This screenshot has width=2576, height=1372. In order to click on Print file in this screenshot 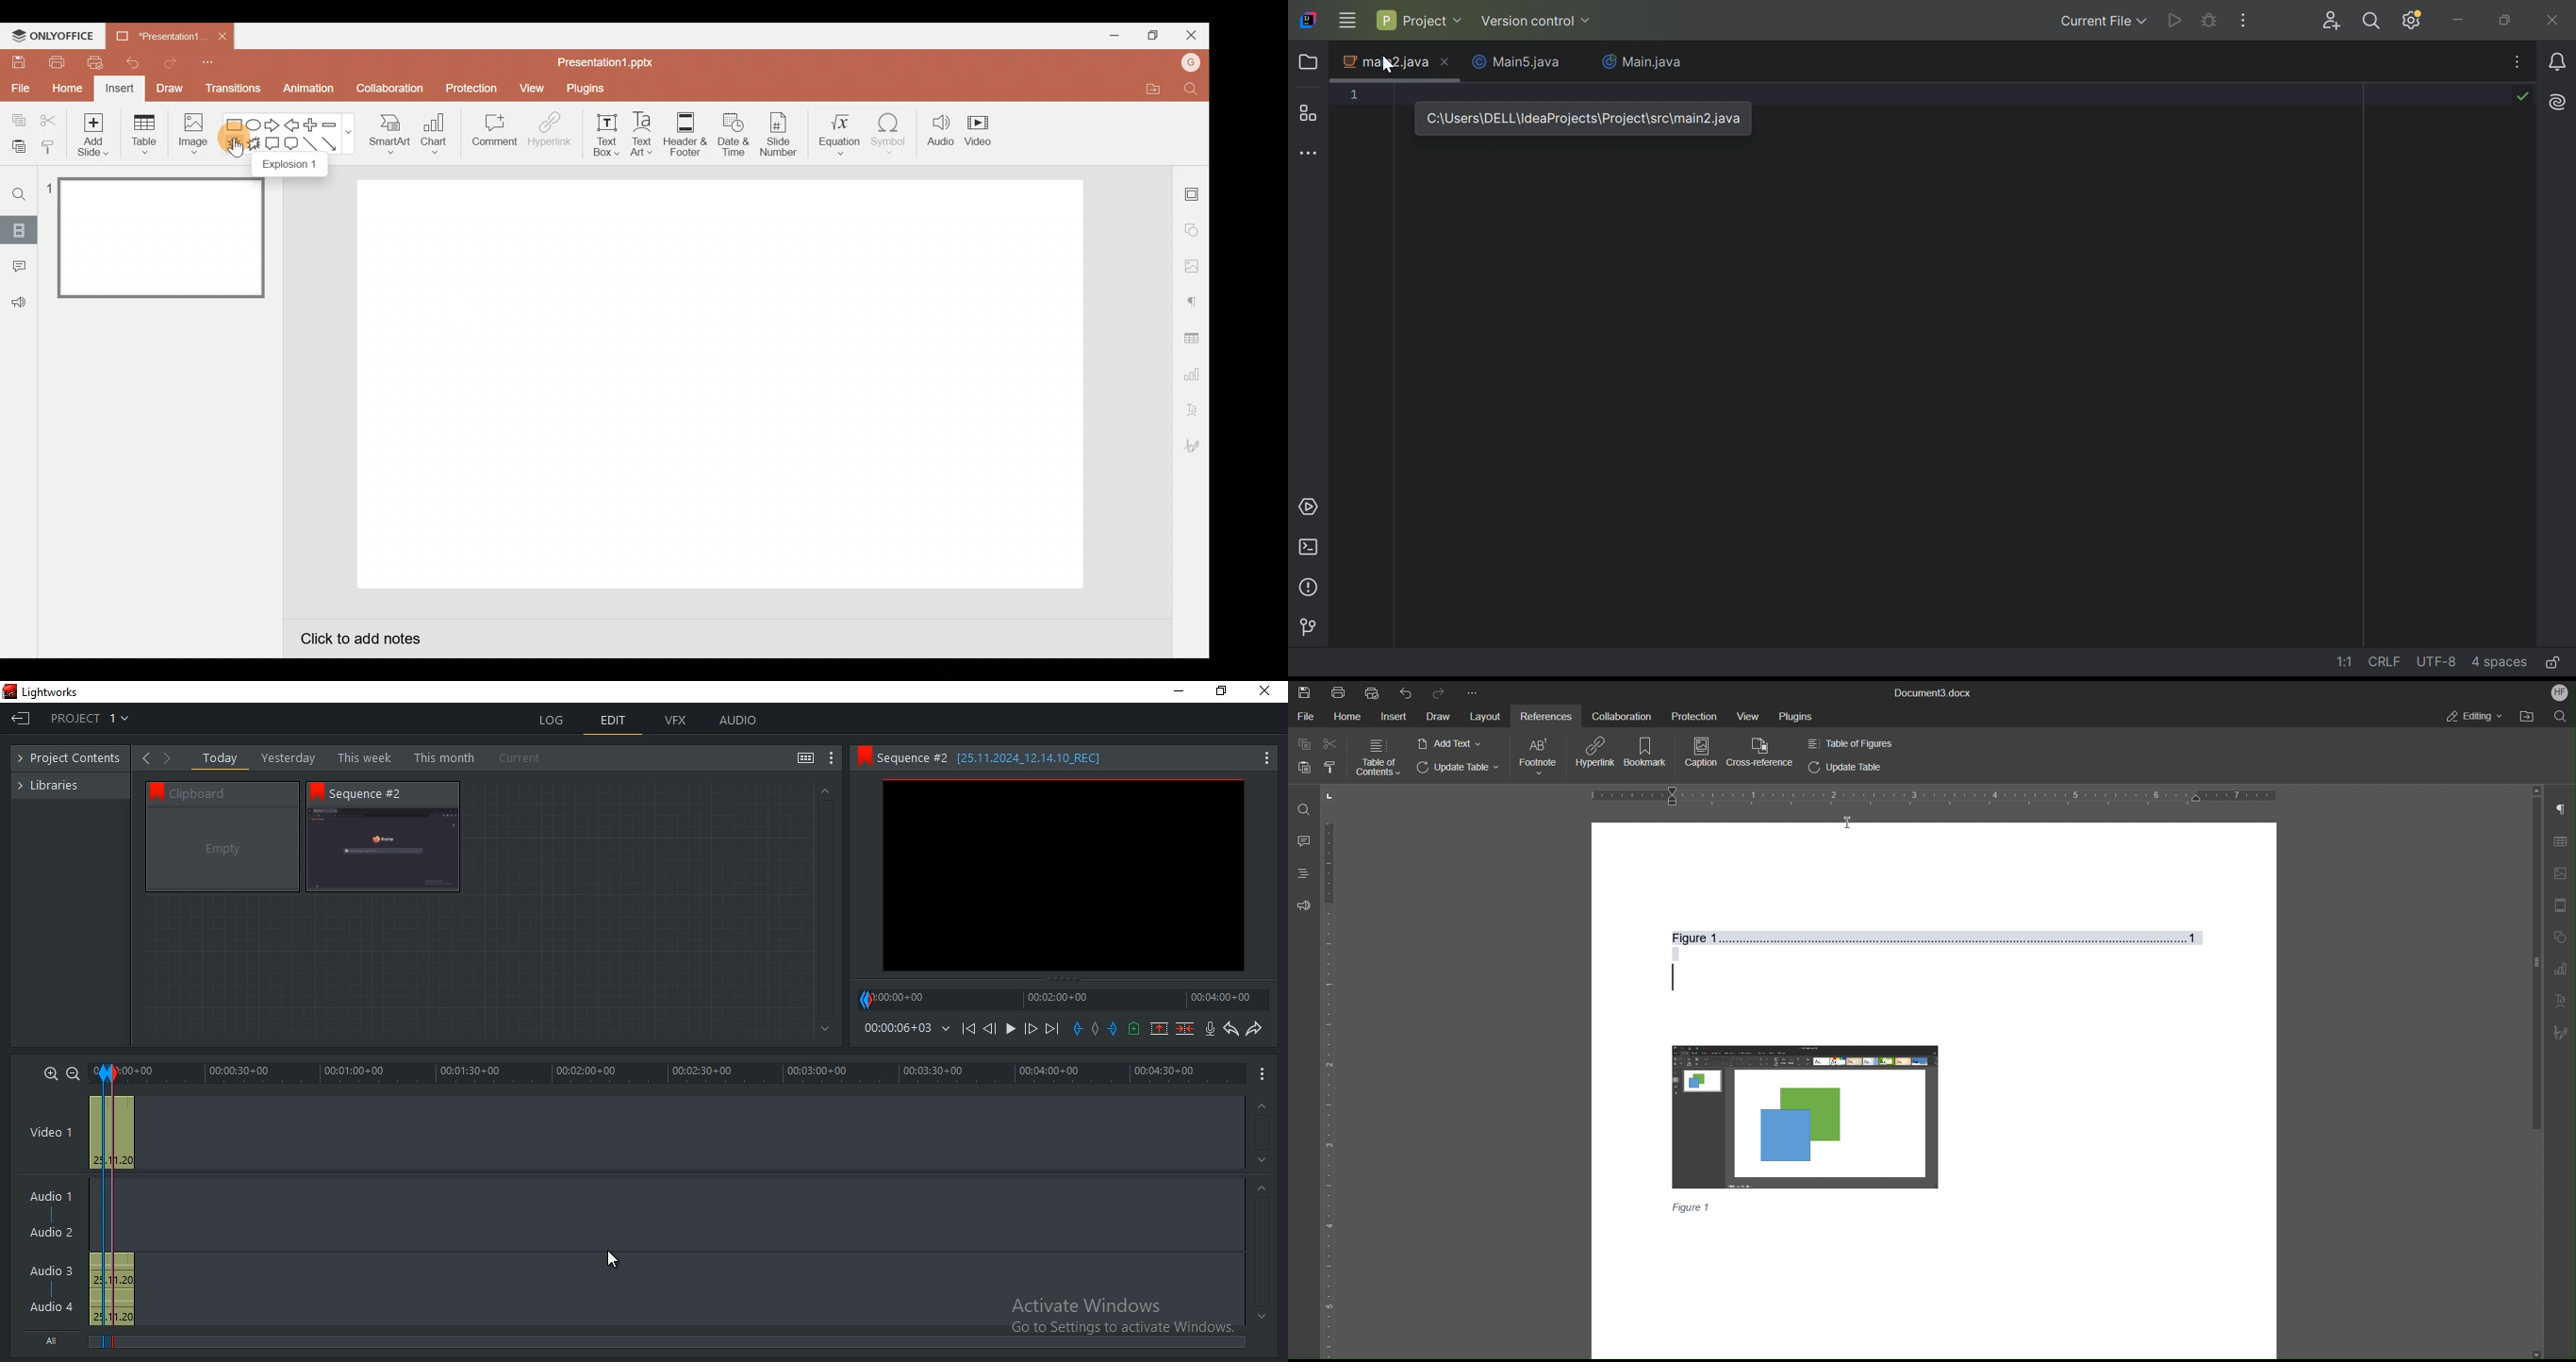, I will do `click(55, 62)`.